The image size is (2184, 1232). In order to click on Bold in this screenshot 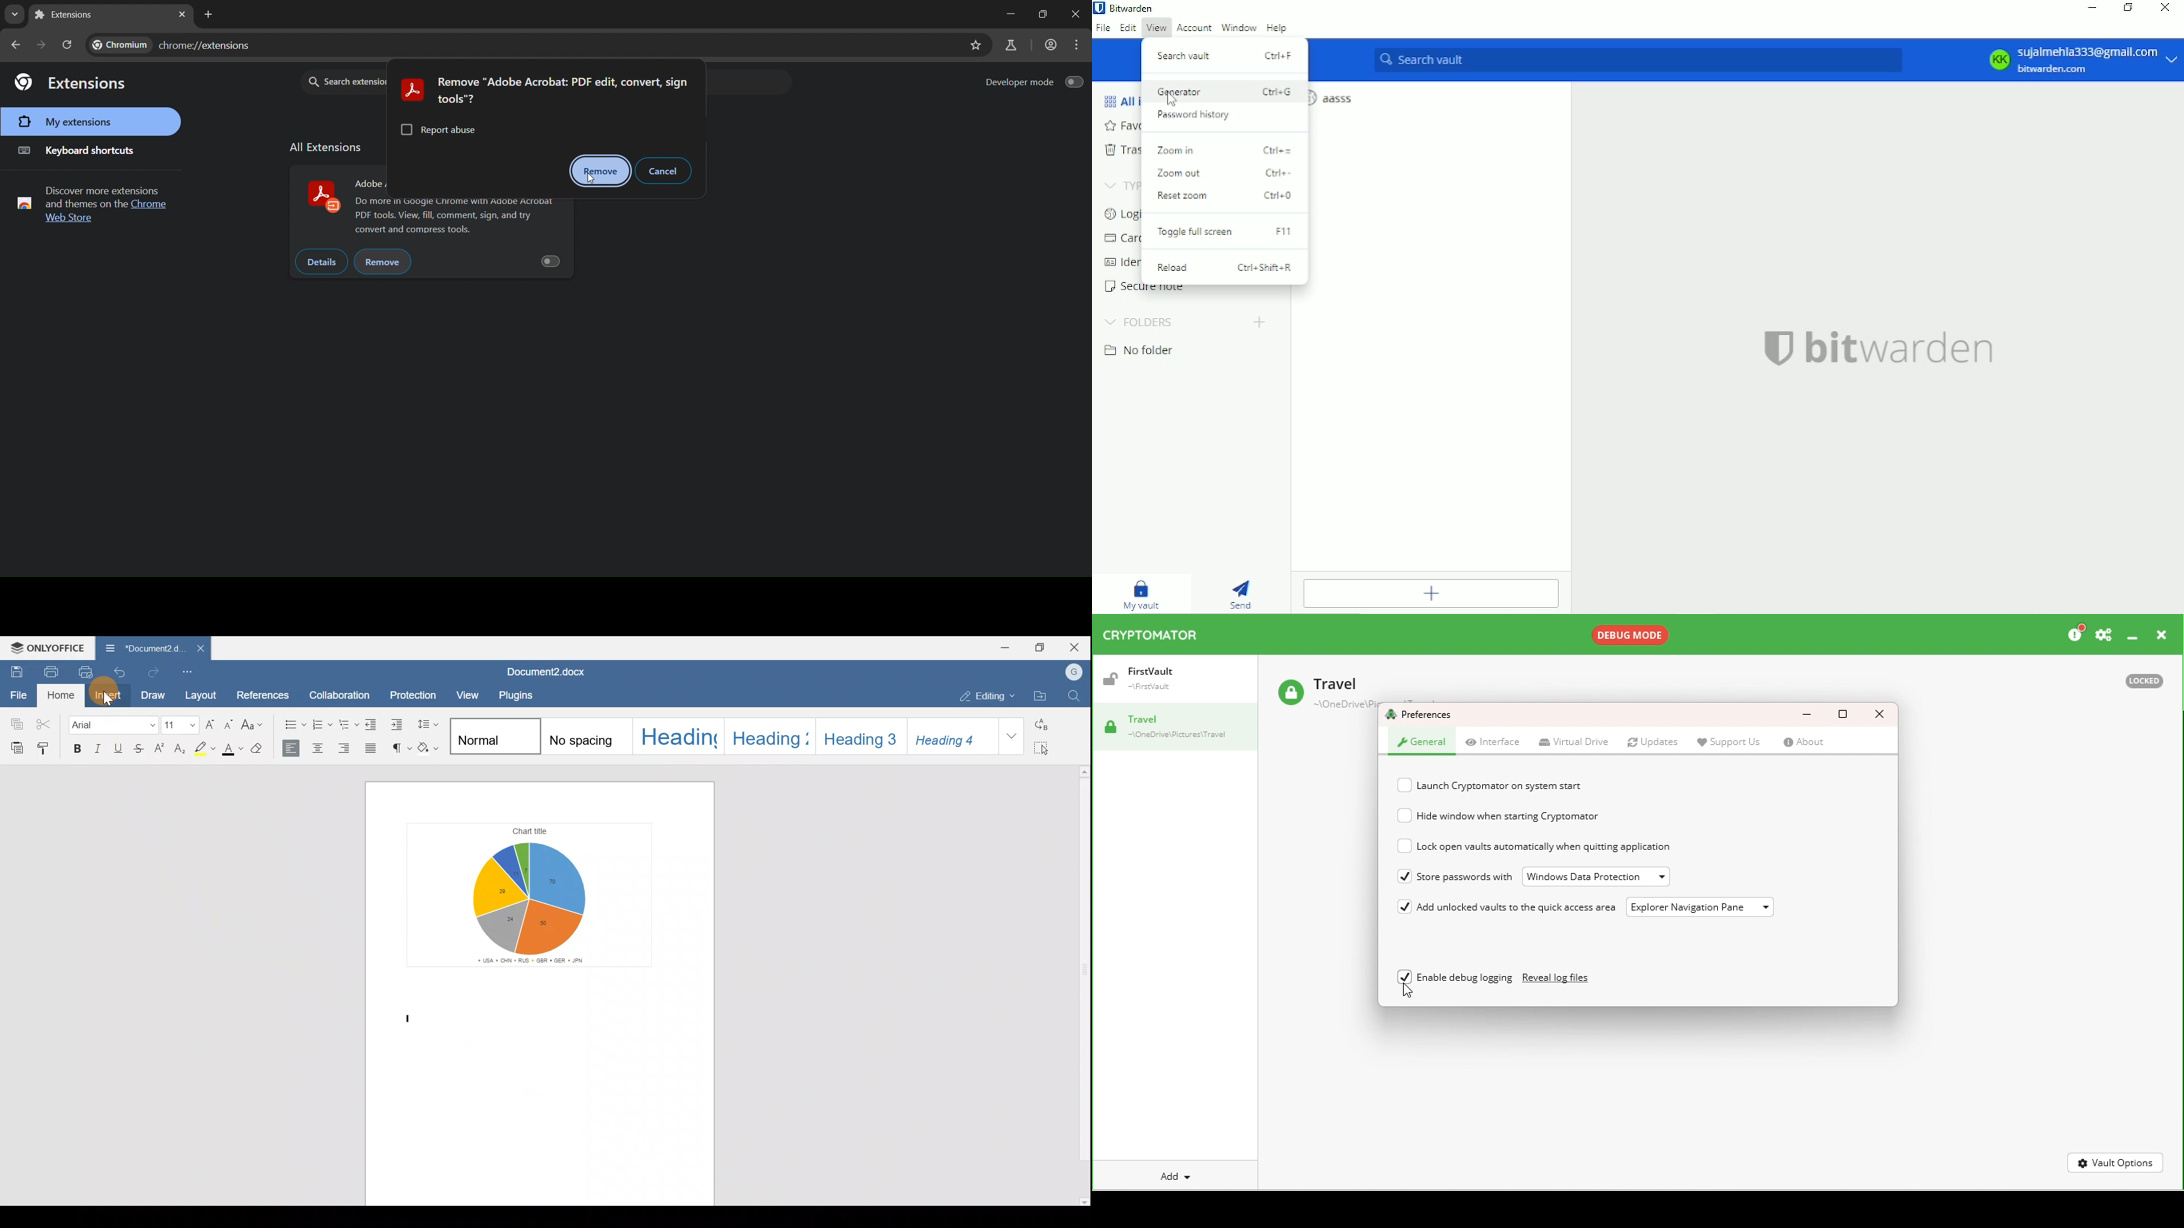, I will do `click(76, 748)`.